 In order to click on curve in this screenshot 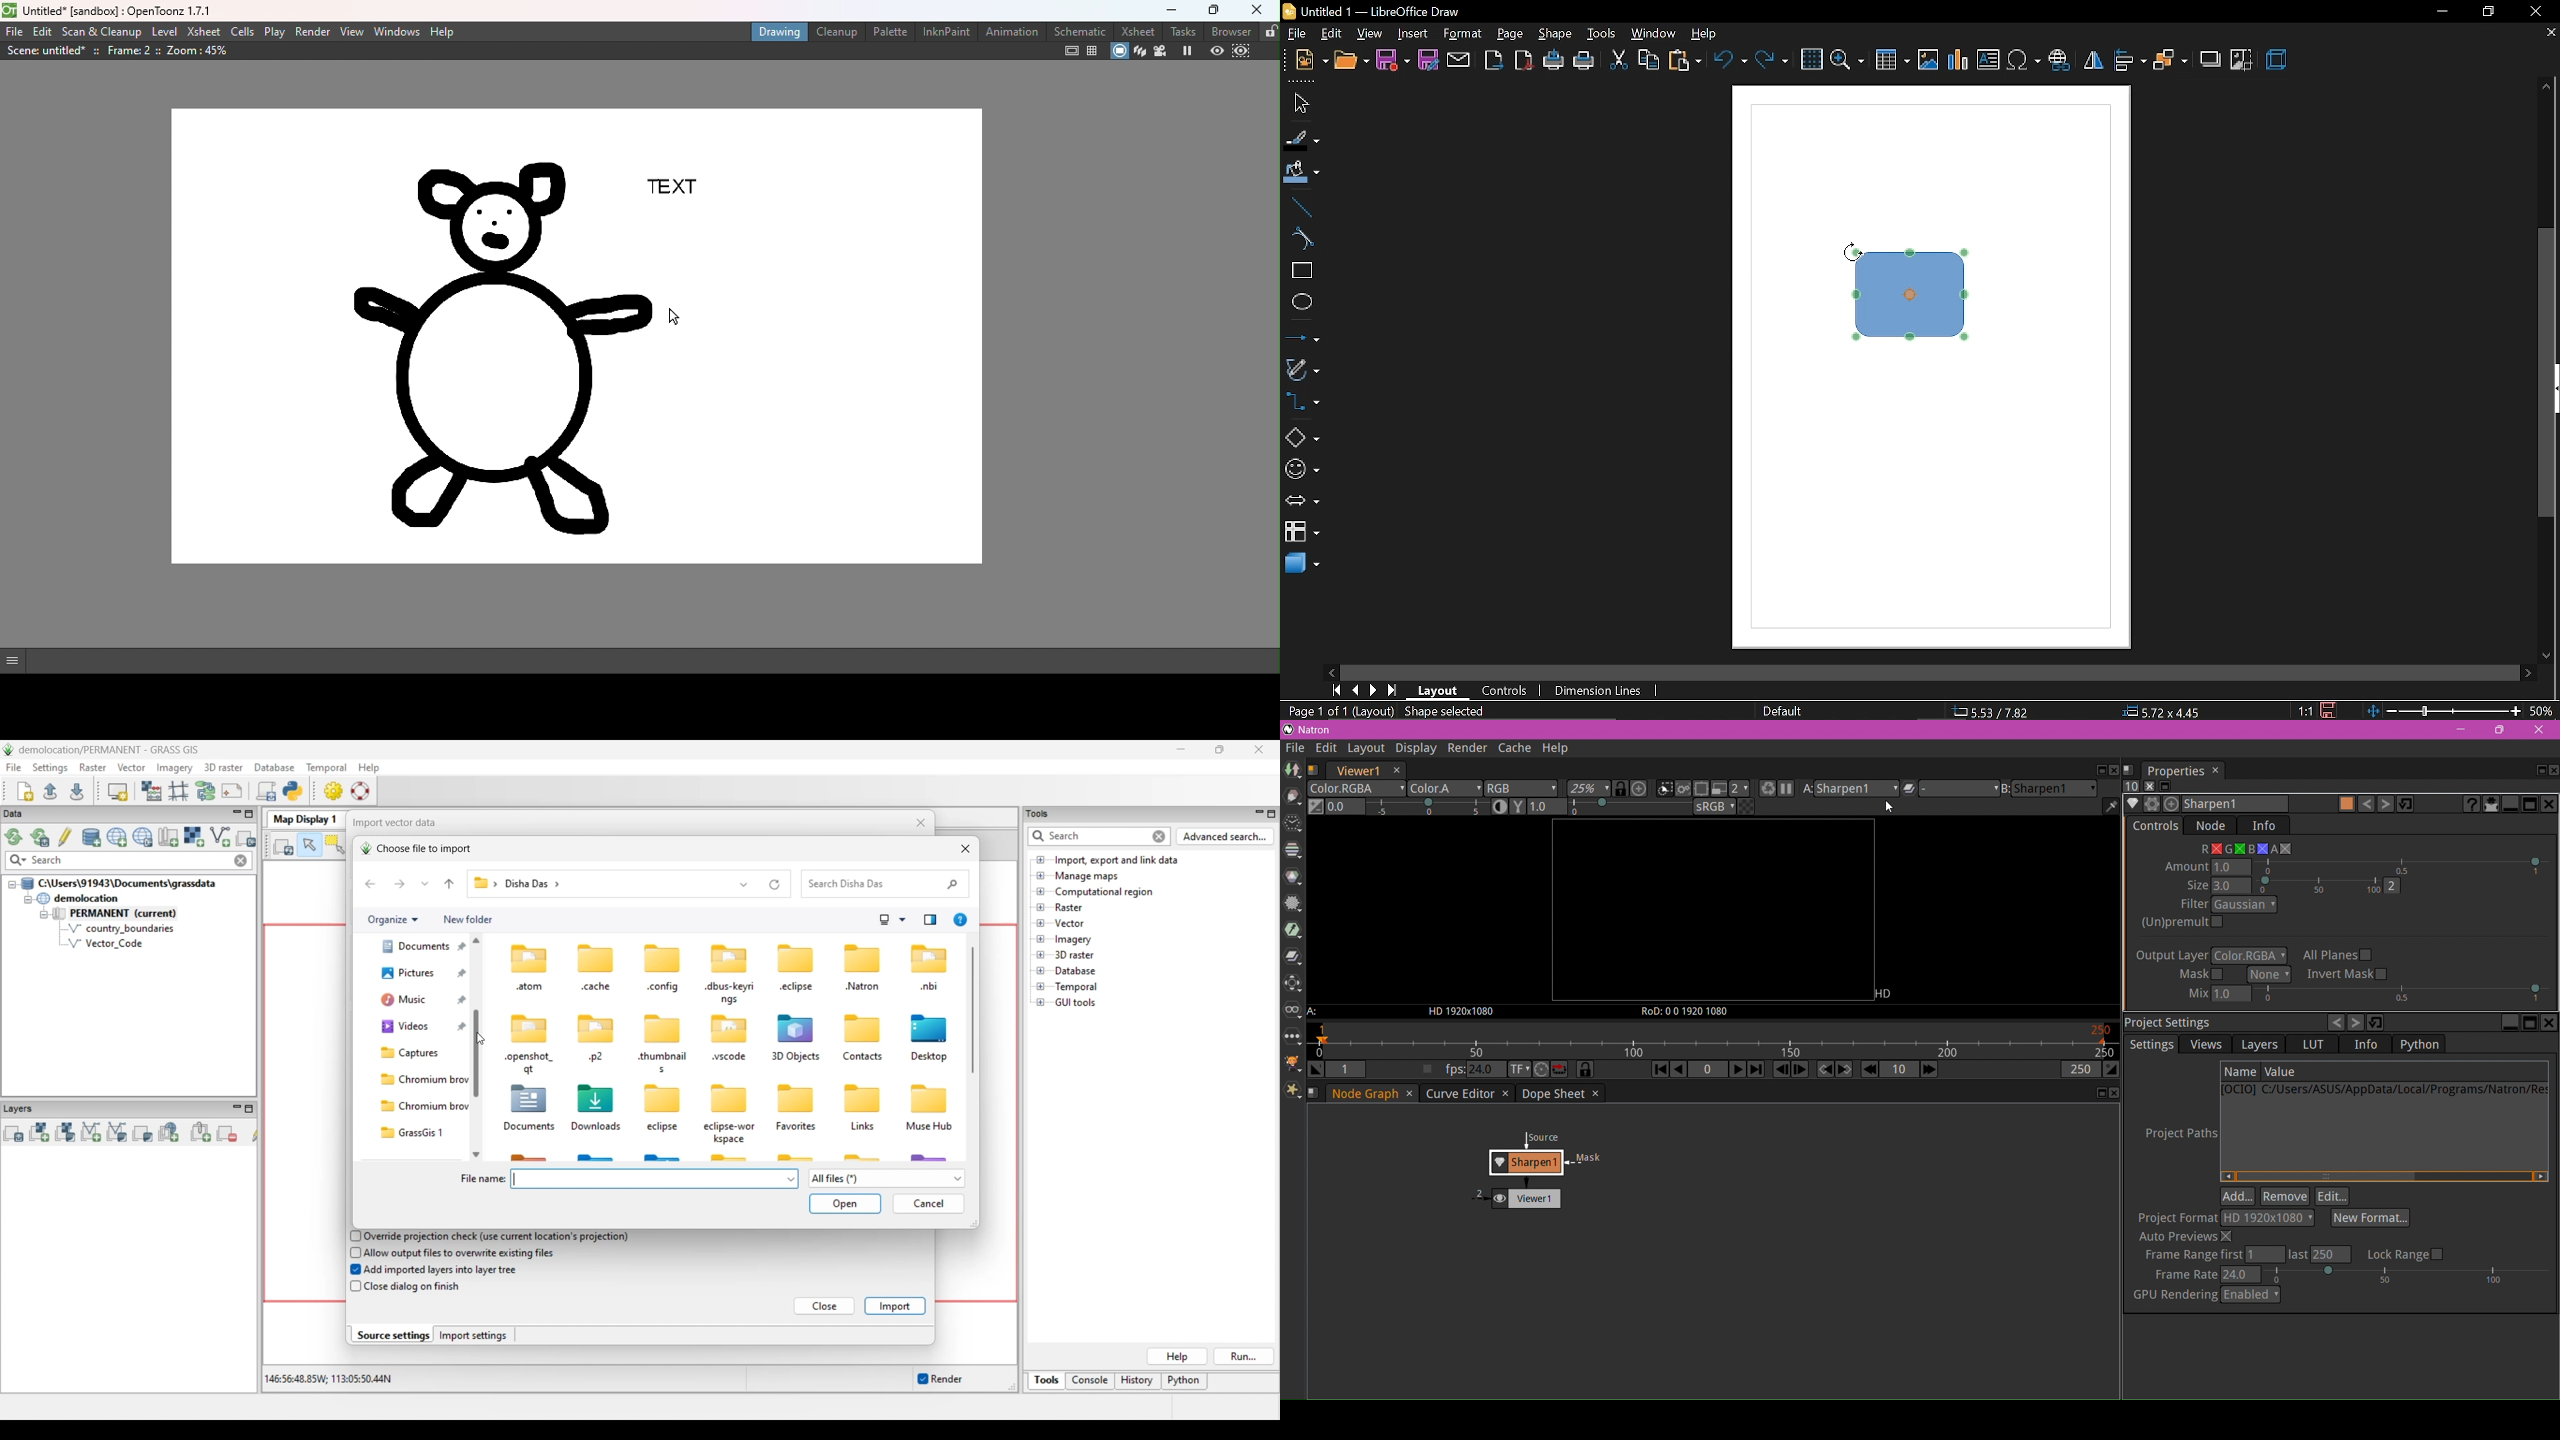, I will do `click(1300, 239)`.